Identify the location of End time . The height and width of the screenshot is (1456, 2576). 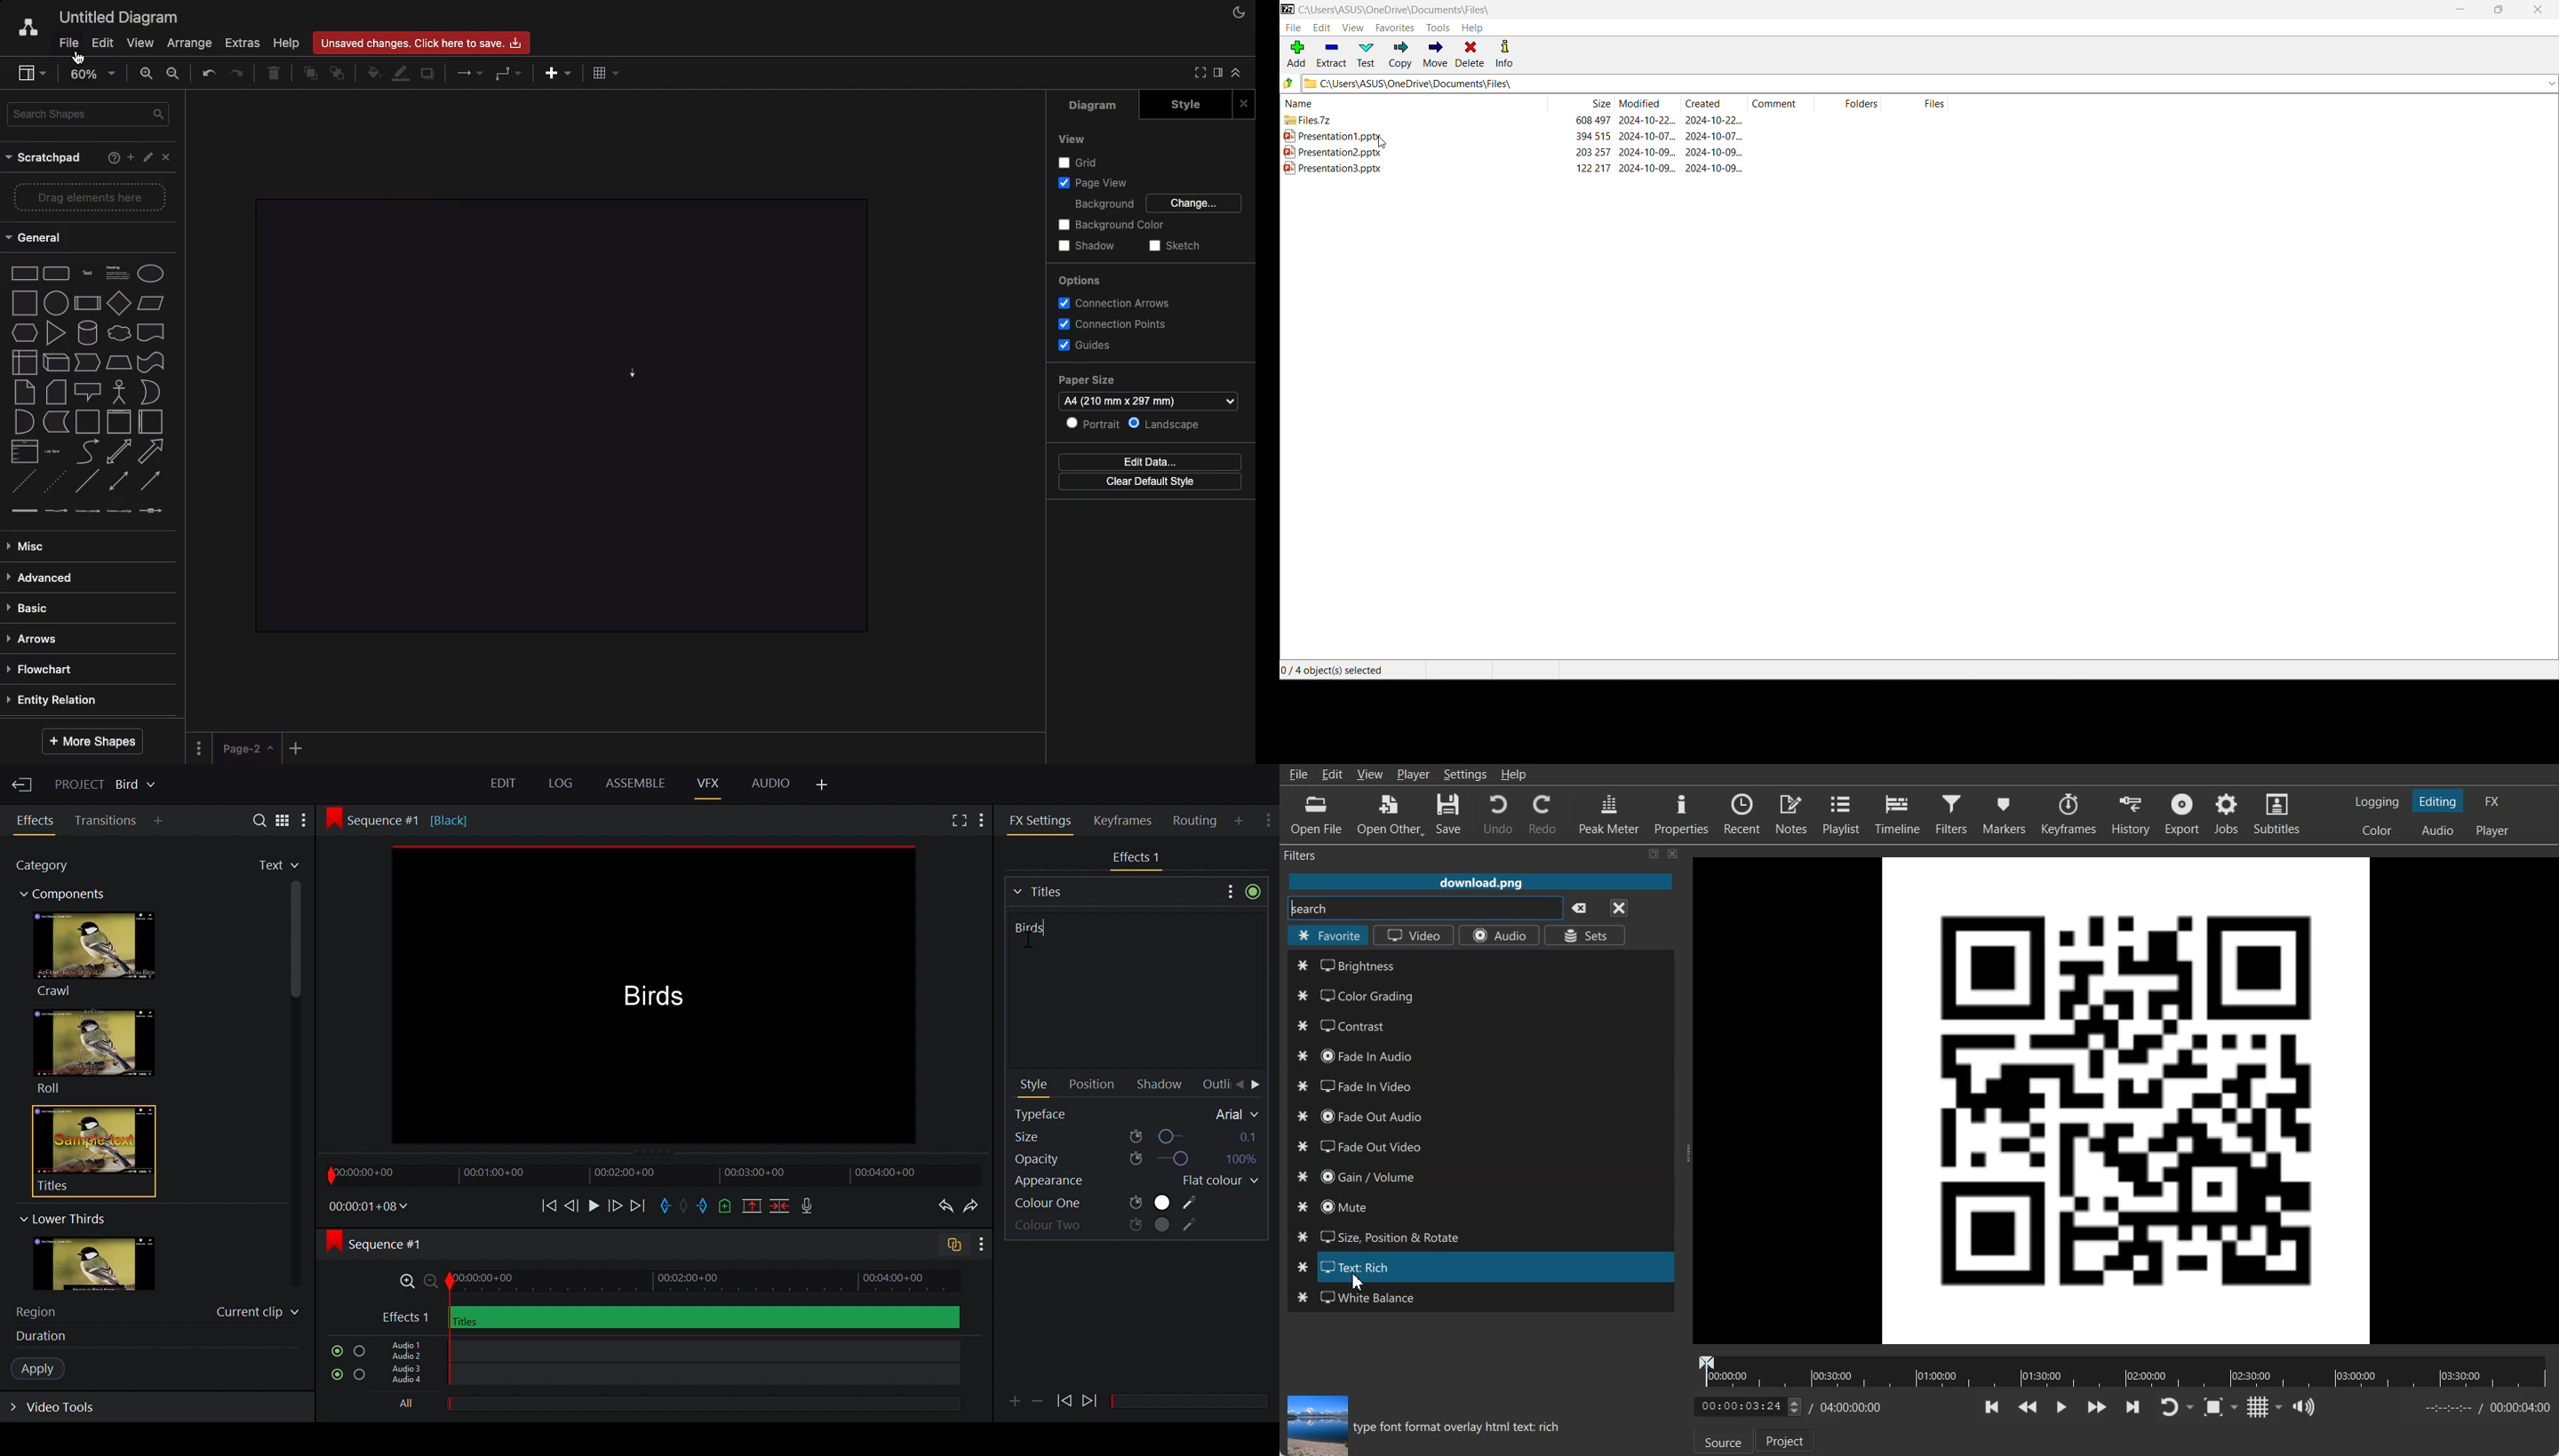
(2483, 1408).